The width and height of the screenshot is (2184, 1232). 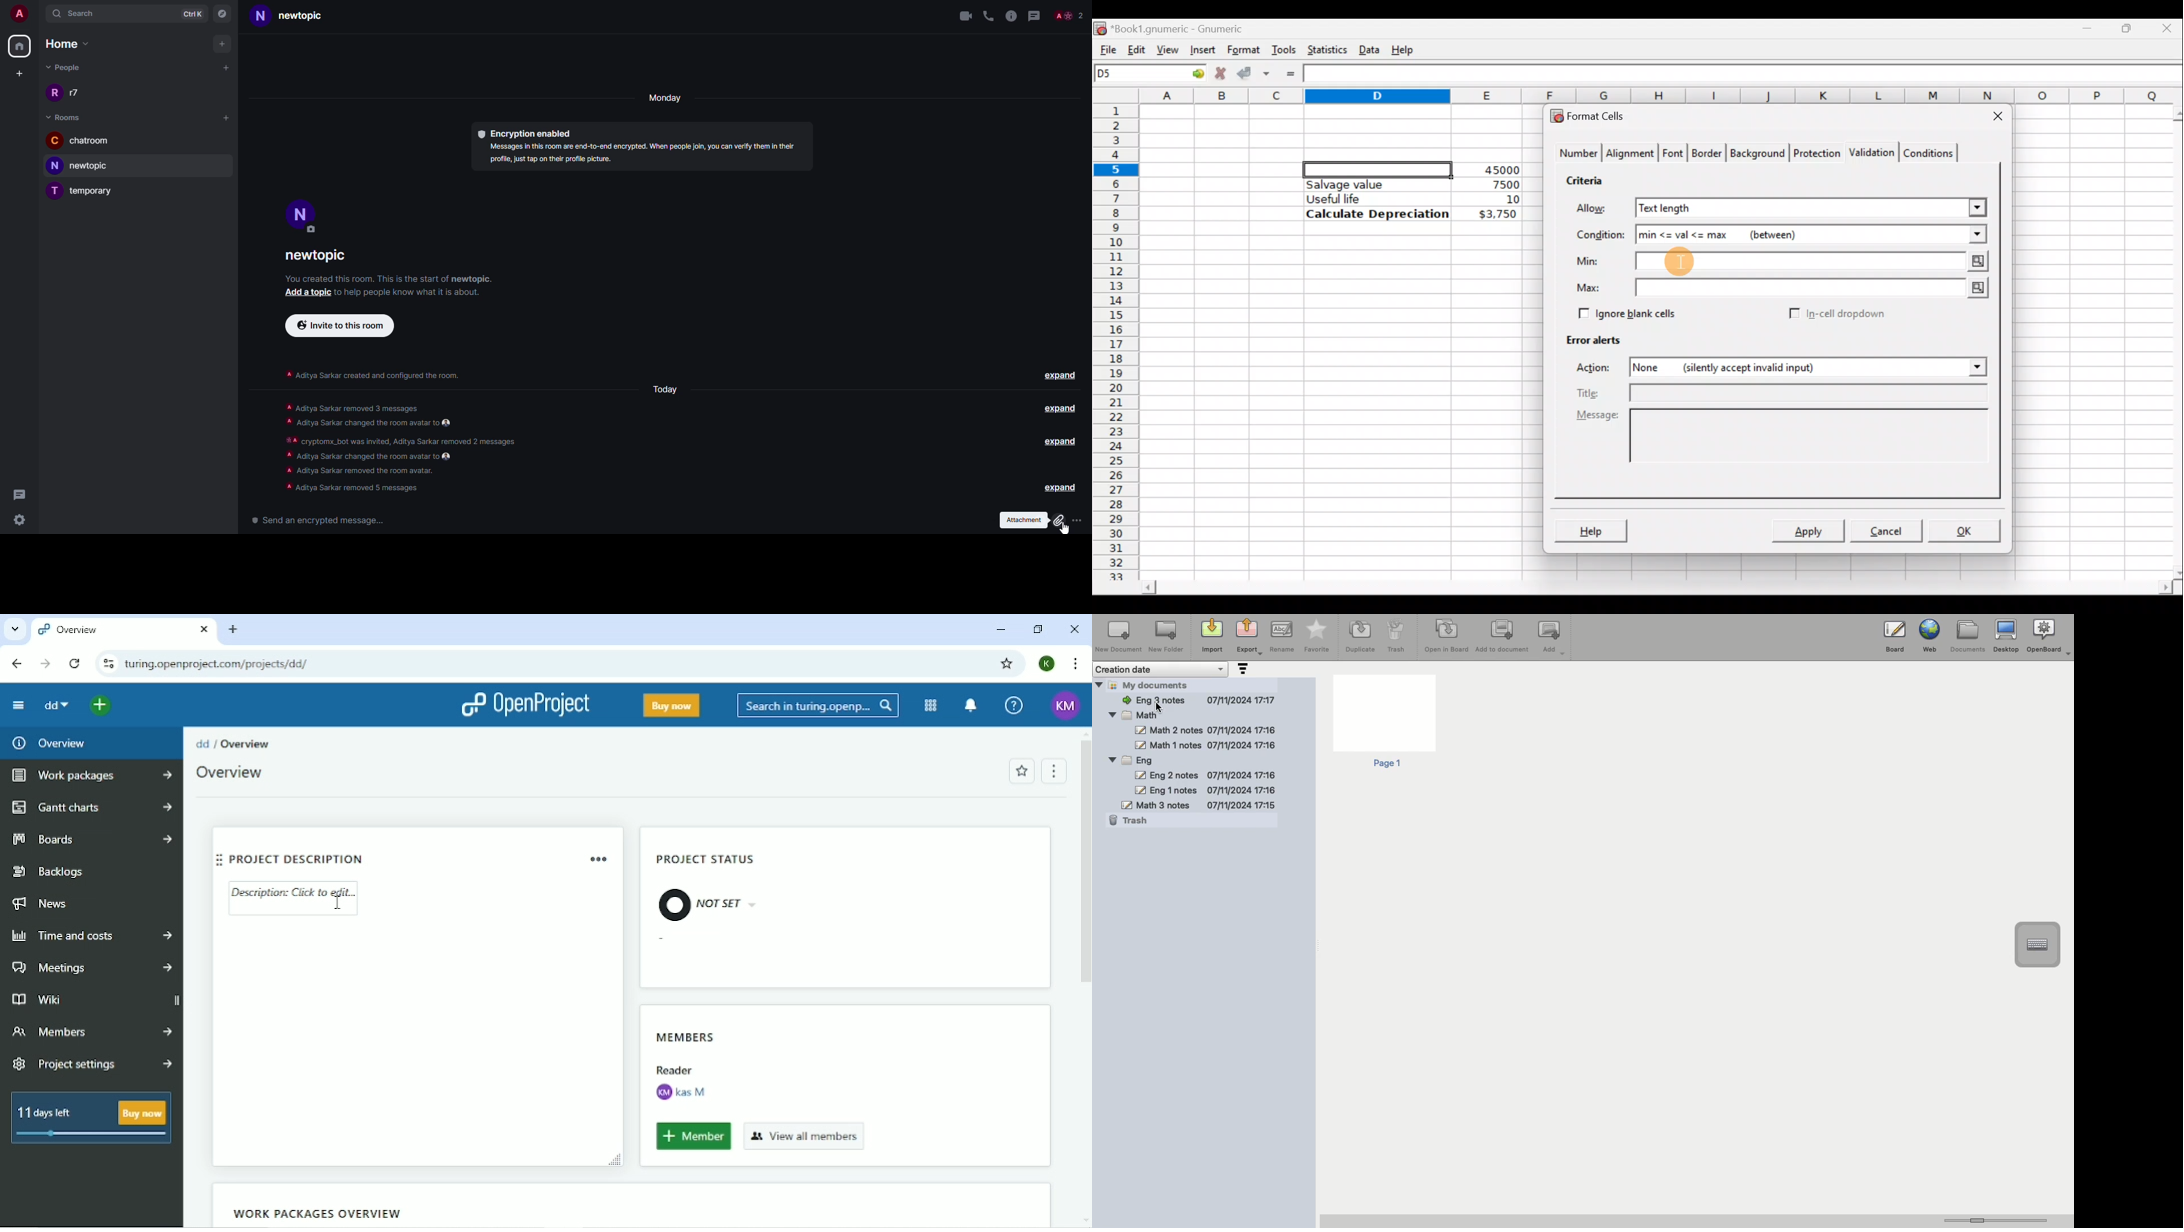 I want to click on attachment, so click(x=1020, y=522).